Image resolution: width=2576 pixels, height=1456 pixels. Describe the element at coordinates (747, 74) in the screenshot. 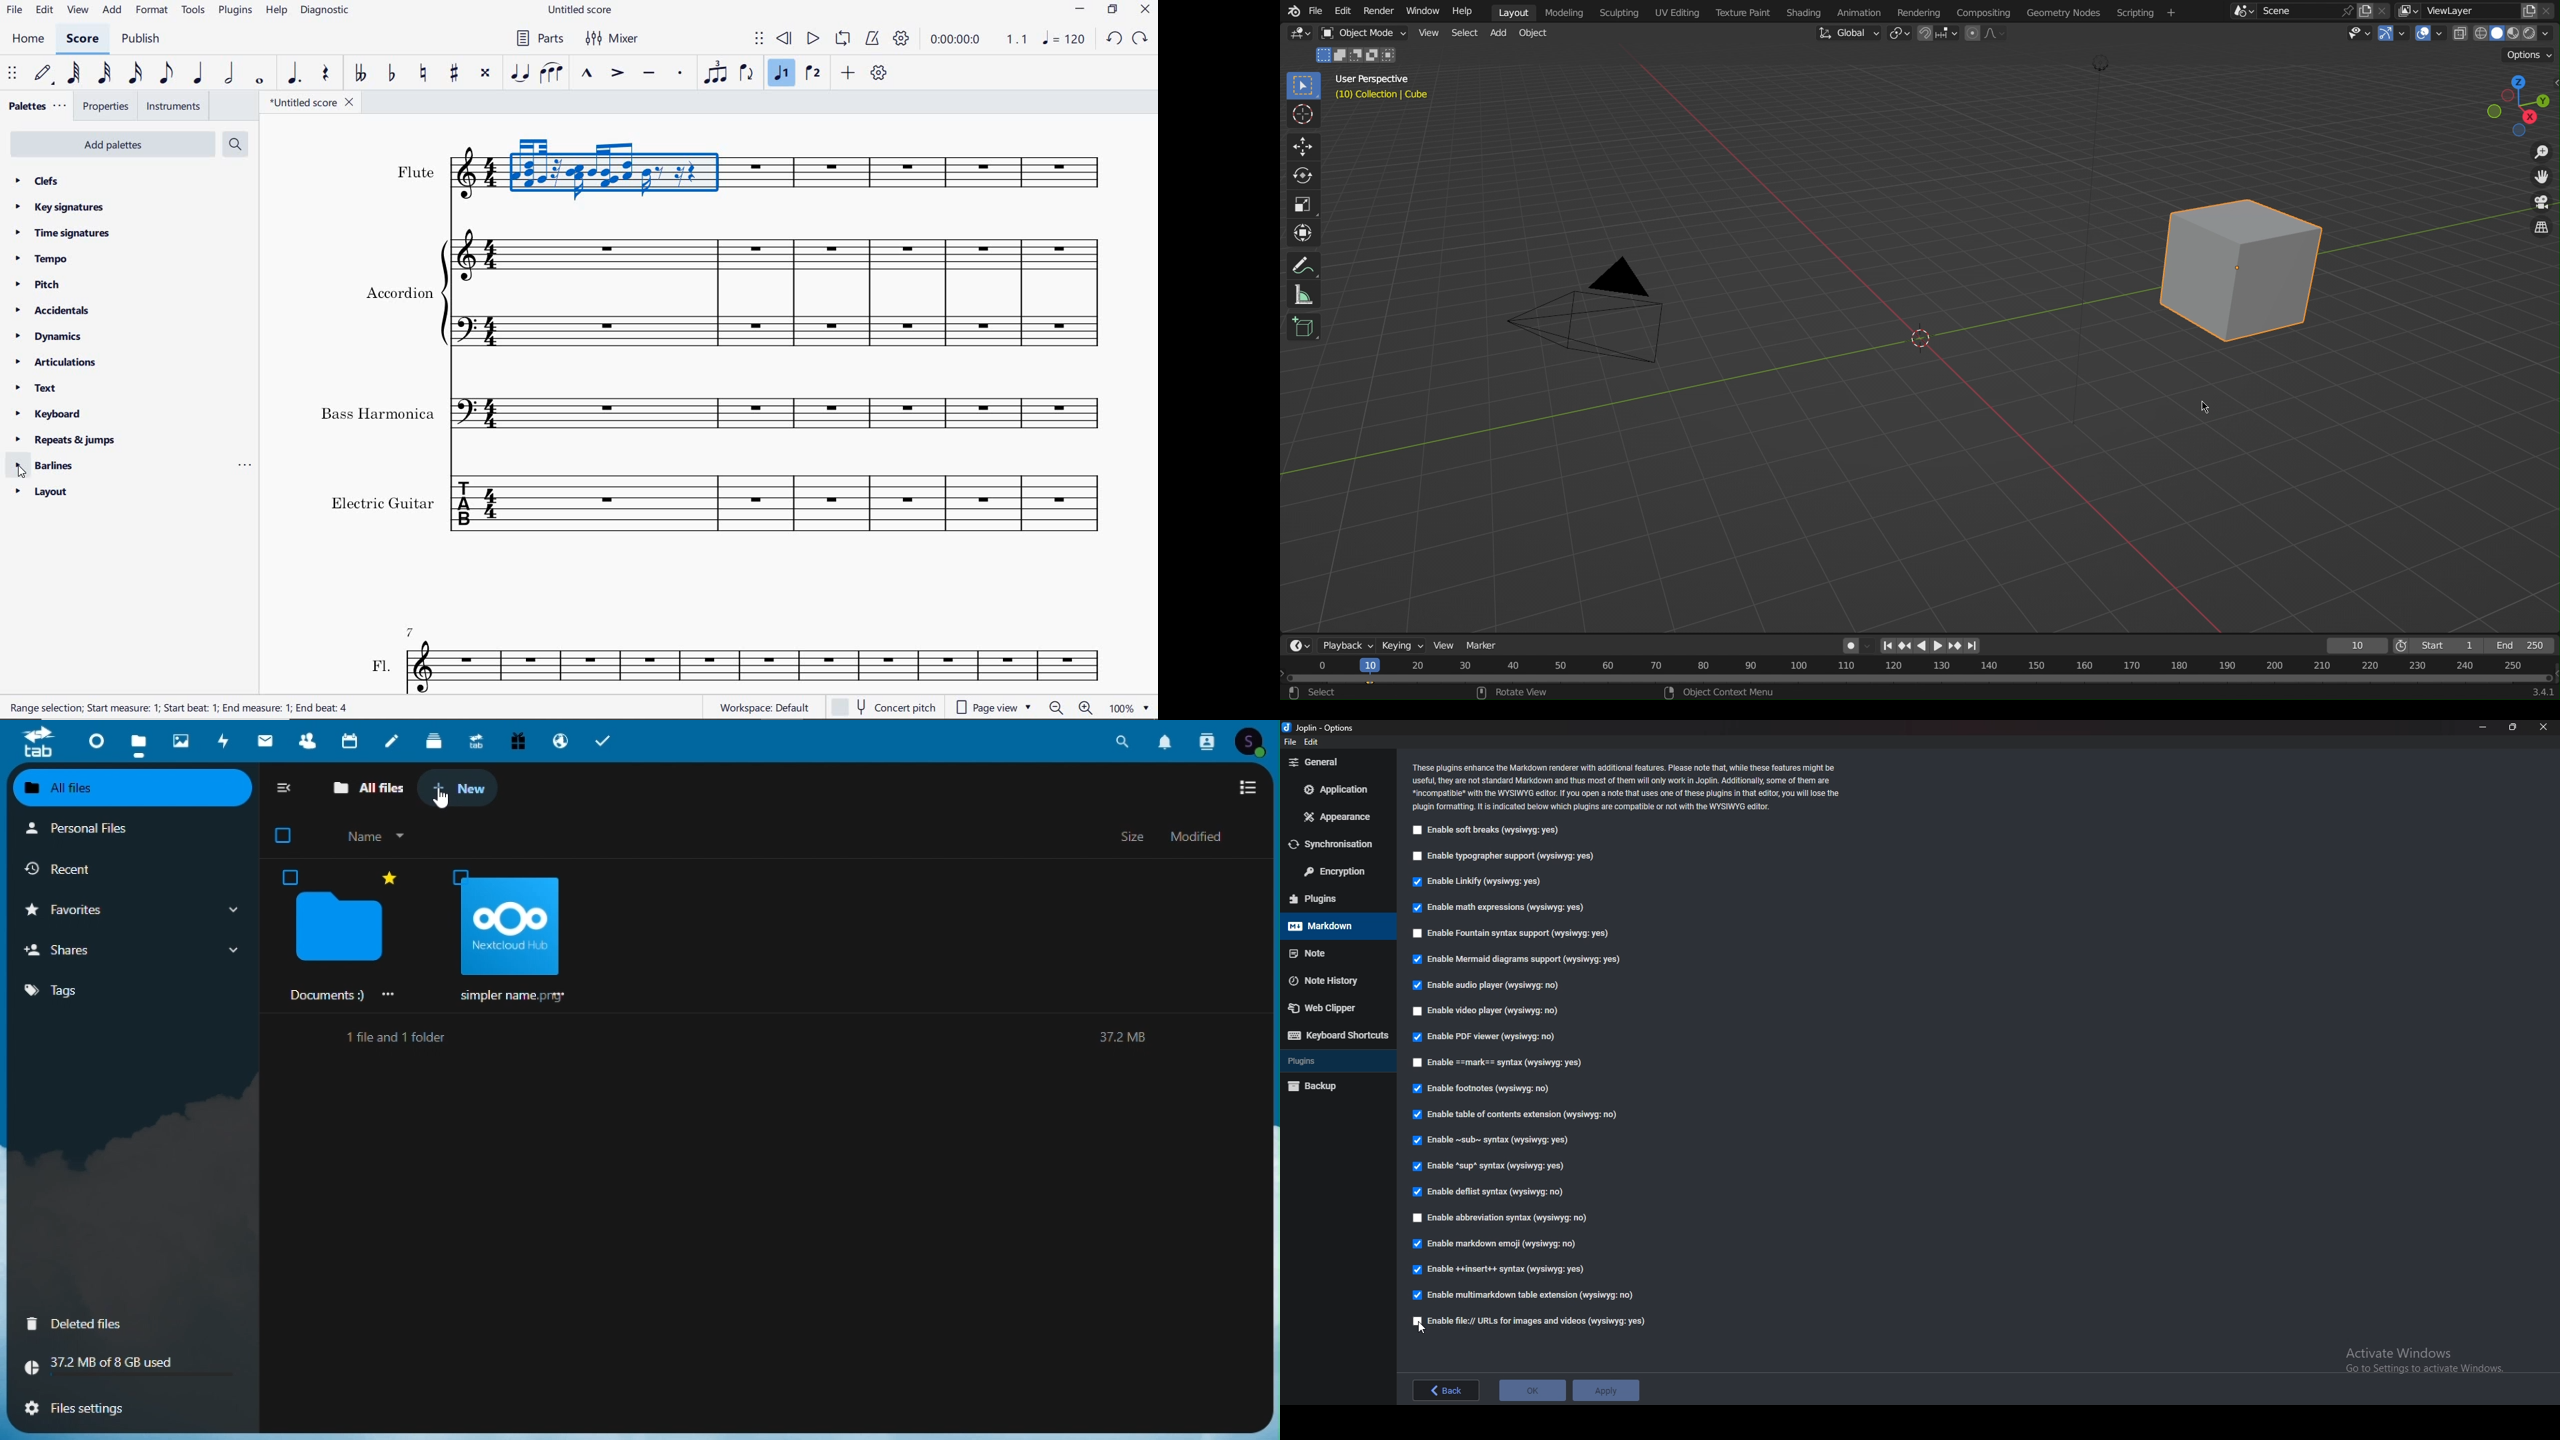

I see `flip direction` at that location.